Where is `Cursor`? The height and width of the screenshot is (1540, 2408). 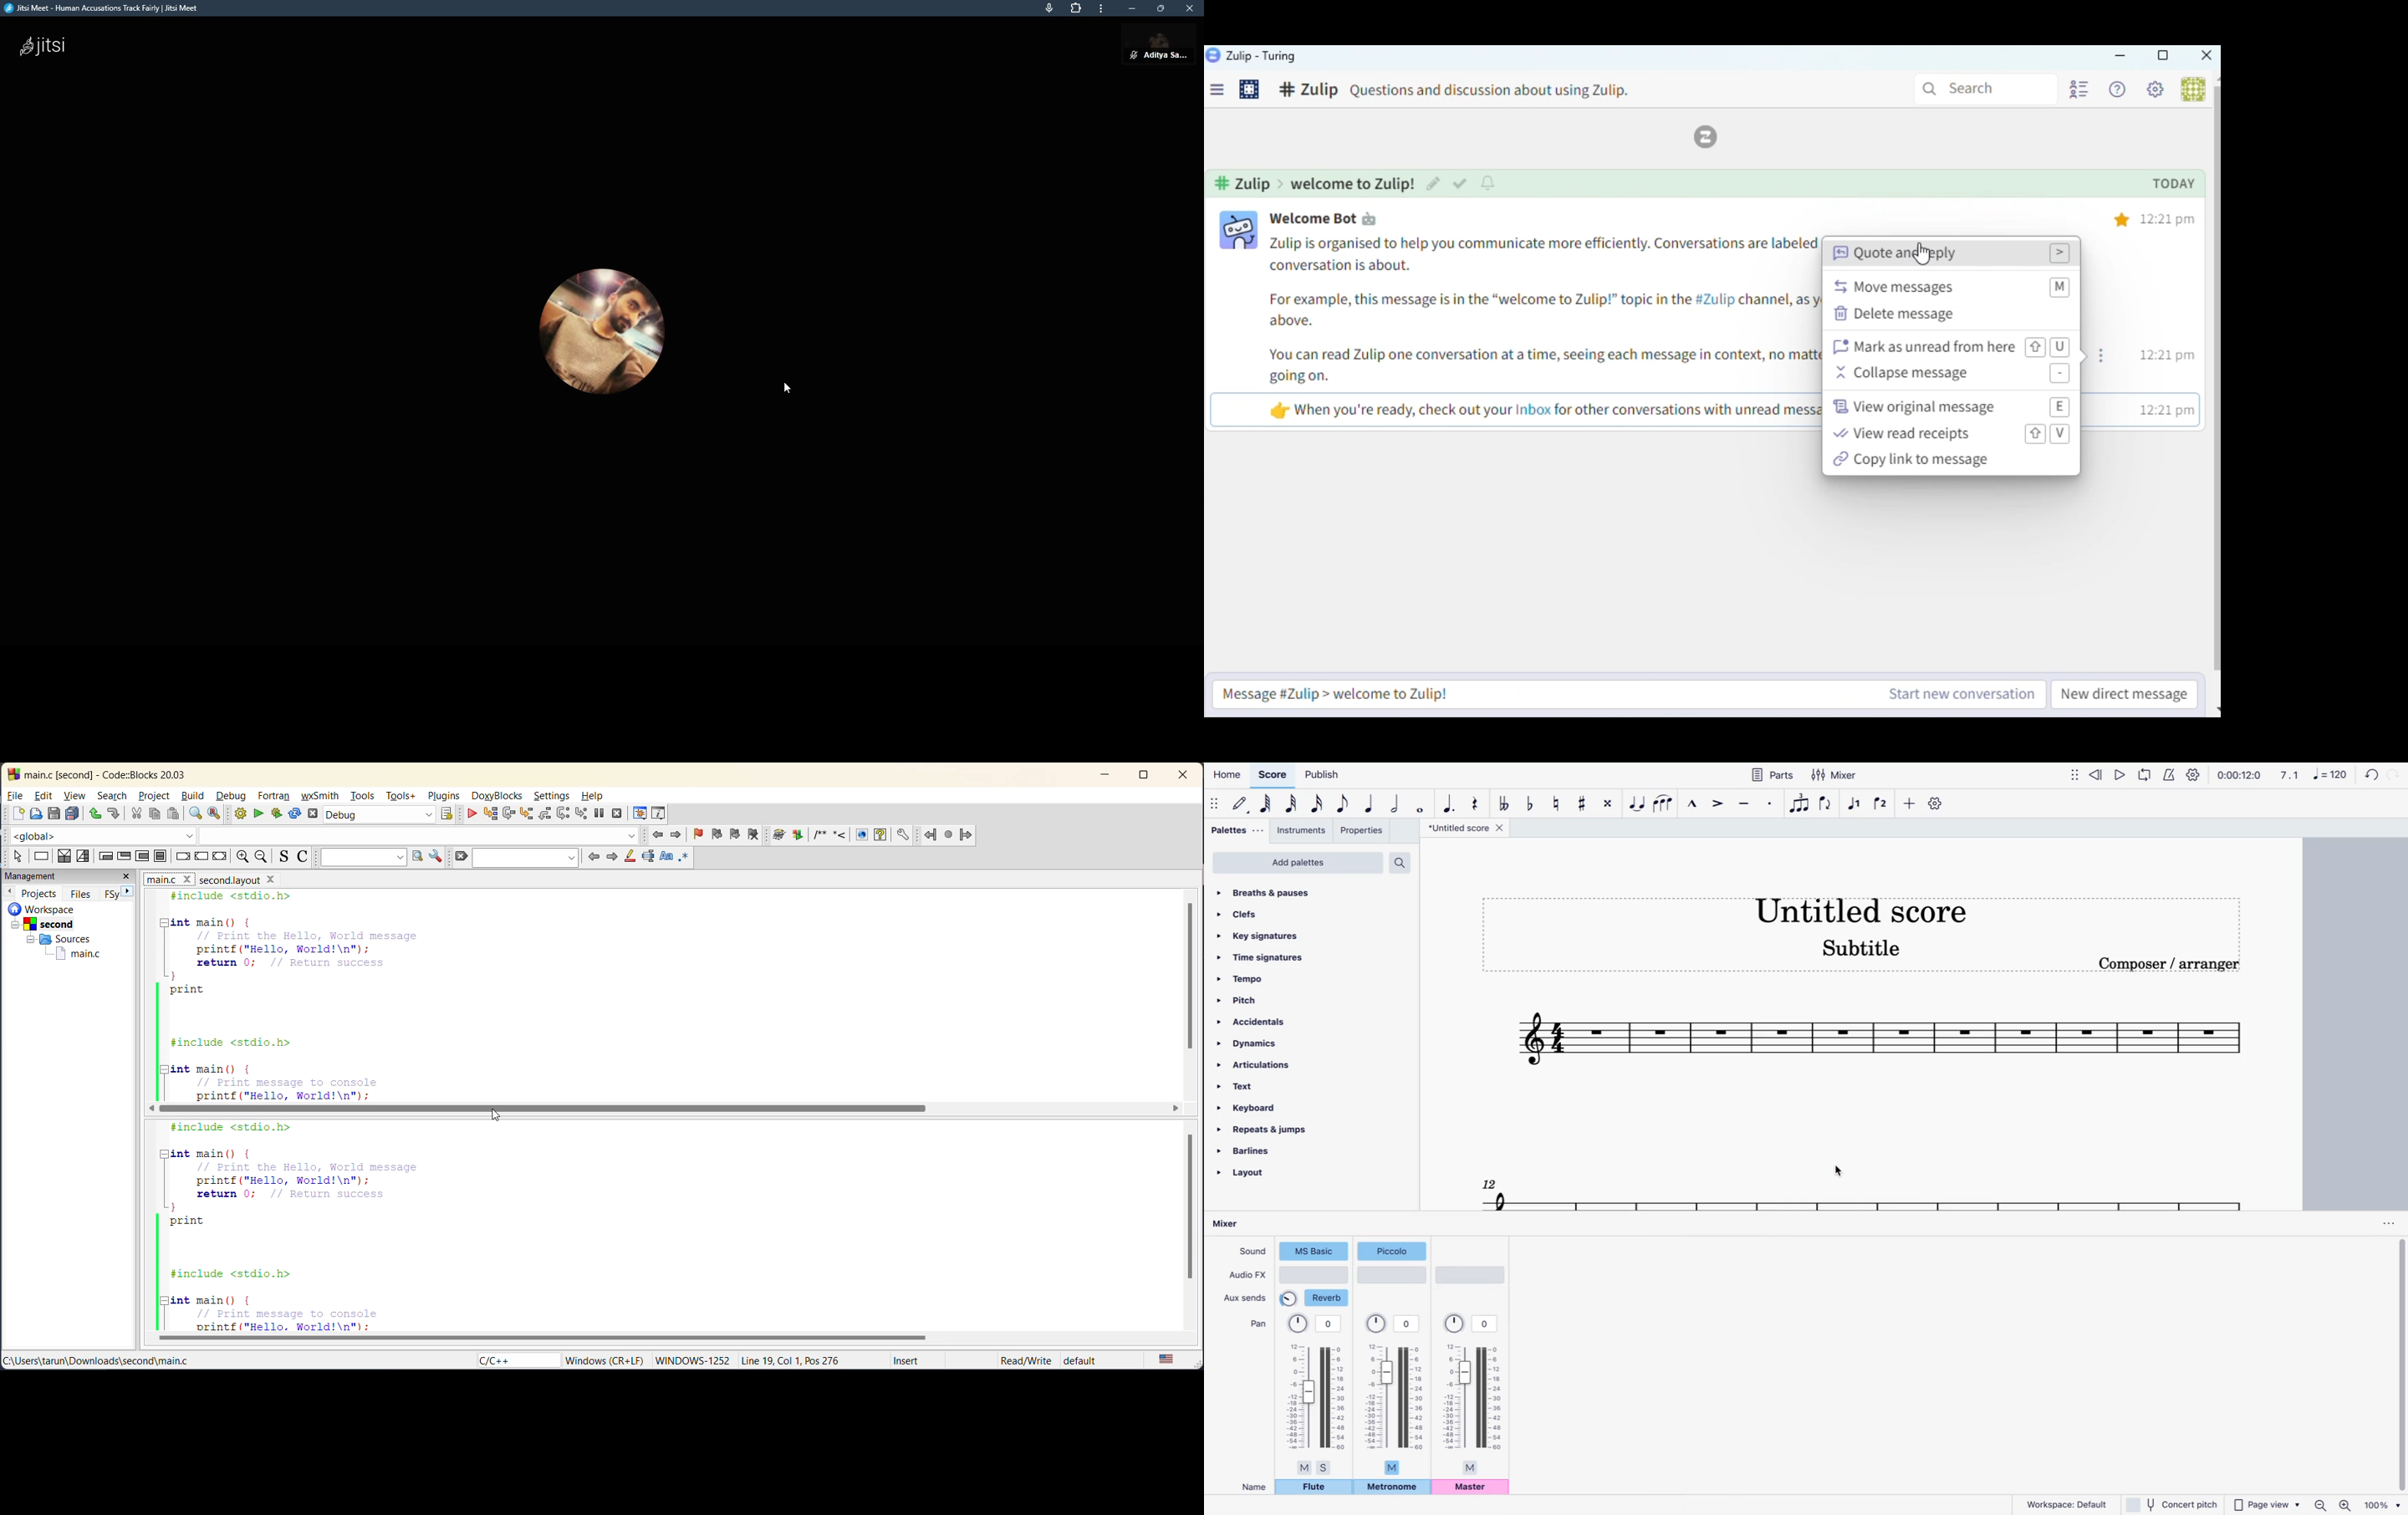 Cursor is located at coordinates (1919, 253).